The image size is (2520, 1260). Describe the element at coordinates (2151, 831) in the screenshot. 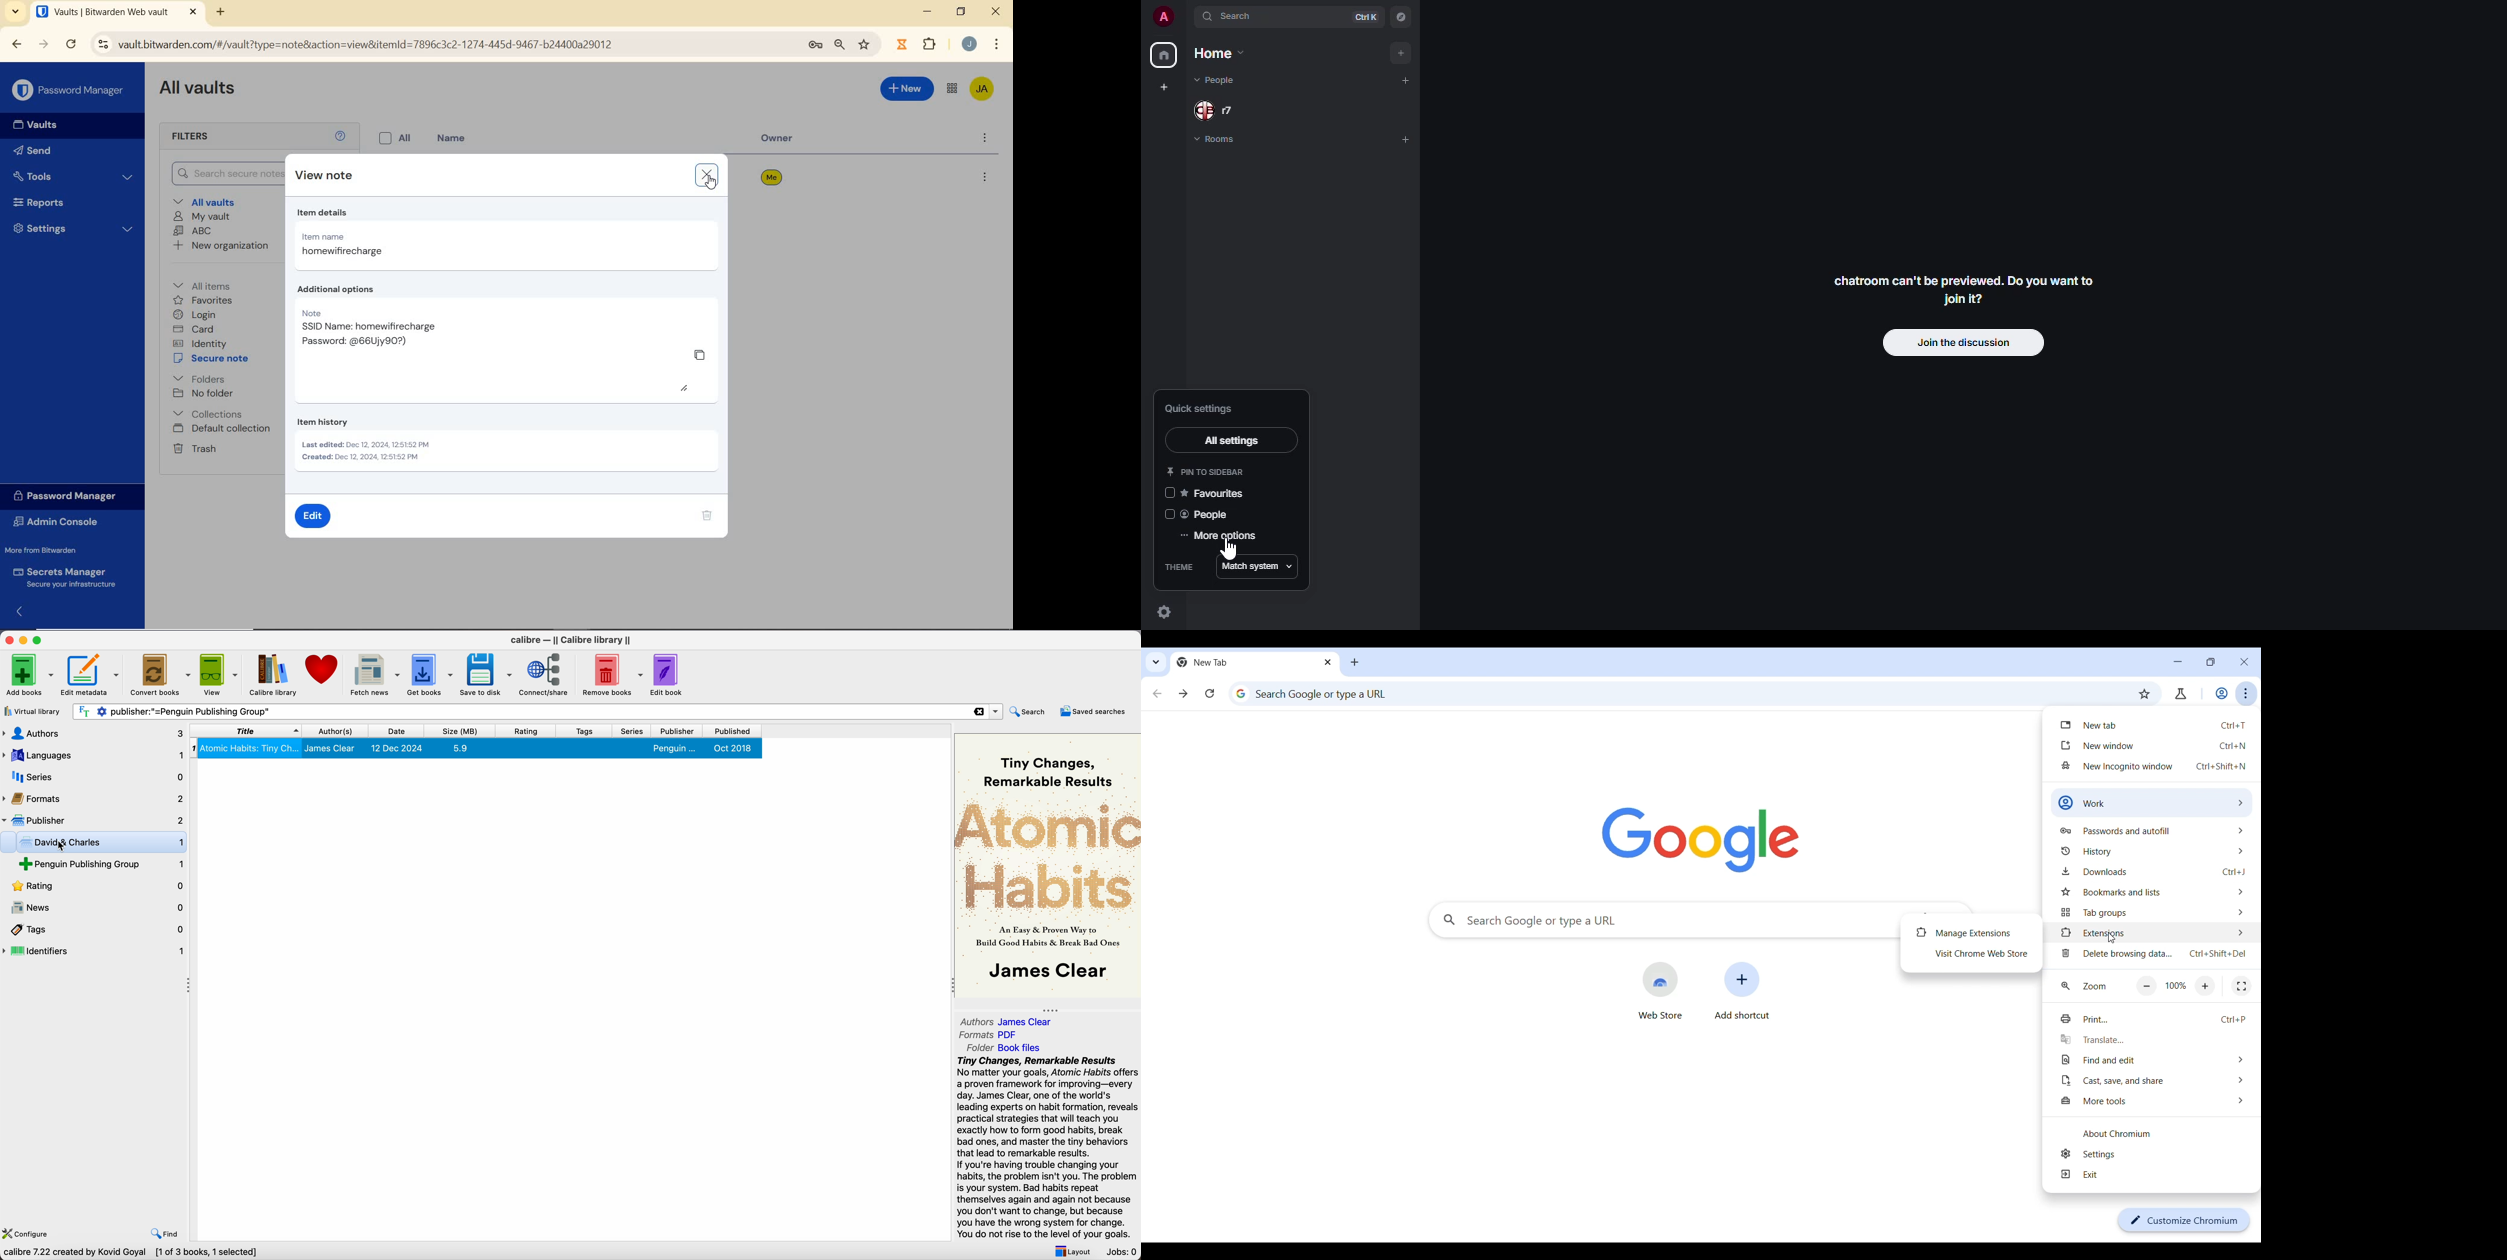

I see `Passwords and autofill options` at that location.